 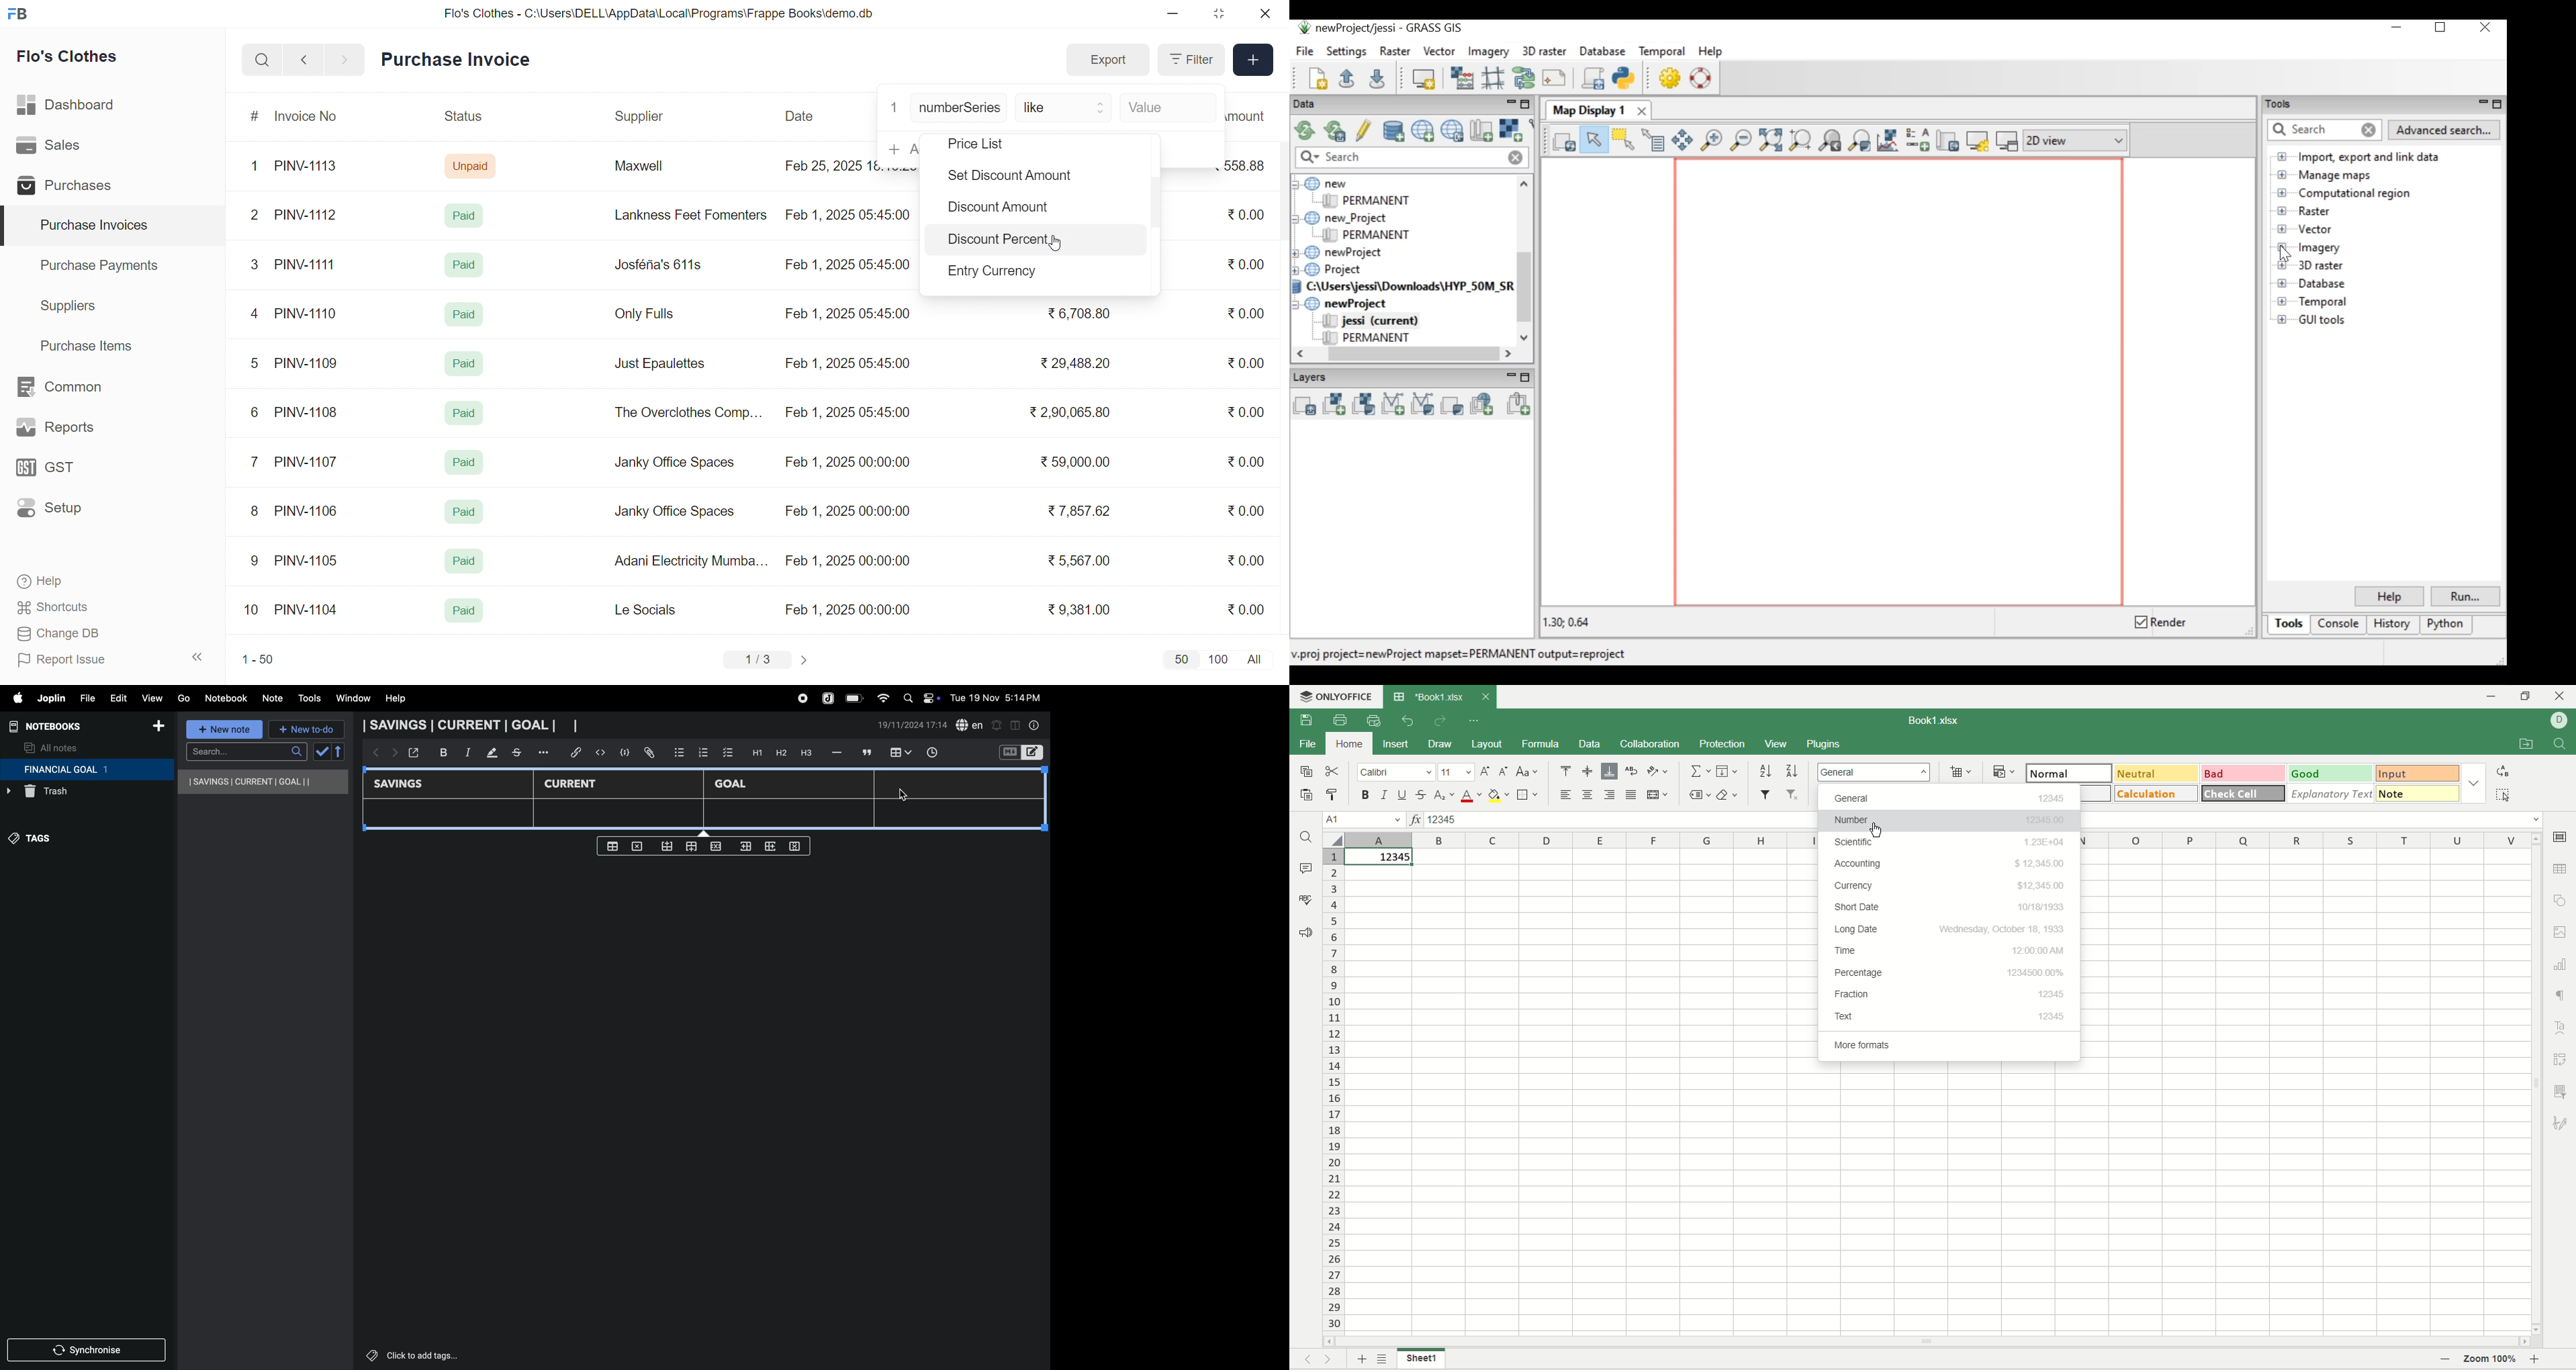 What do you see at coordinates (312, 167) in the screenshot?
I see `PINV-1113` at bounding box center [312, 167].